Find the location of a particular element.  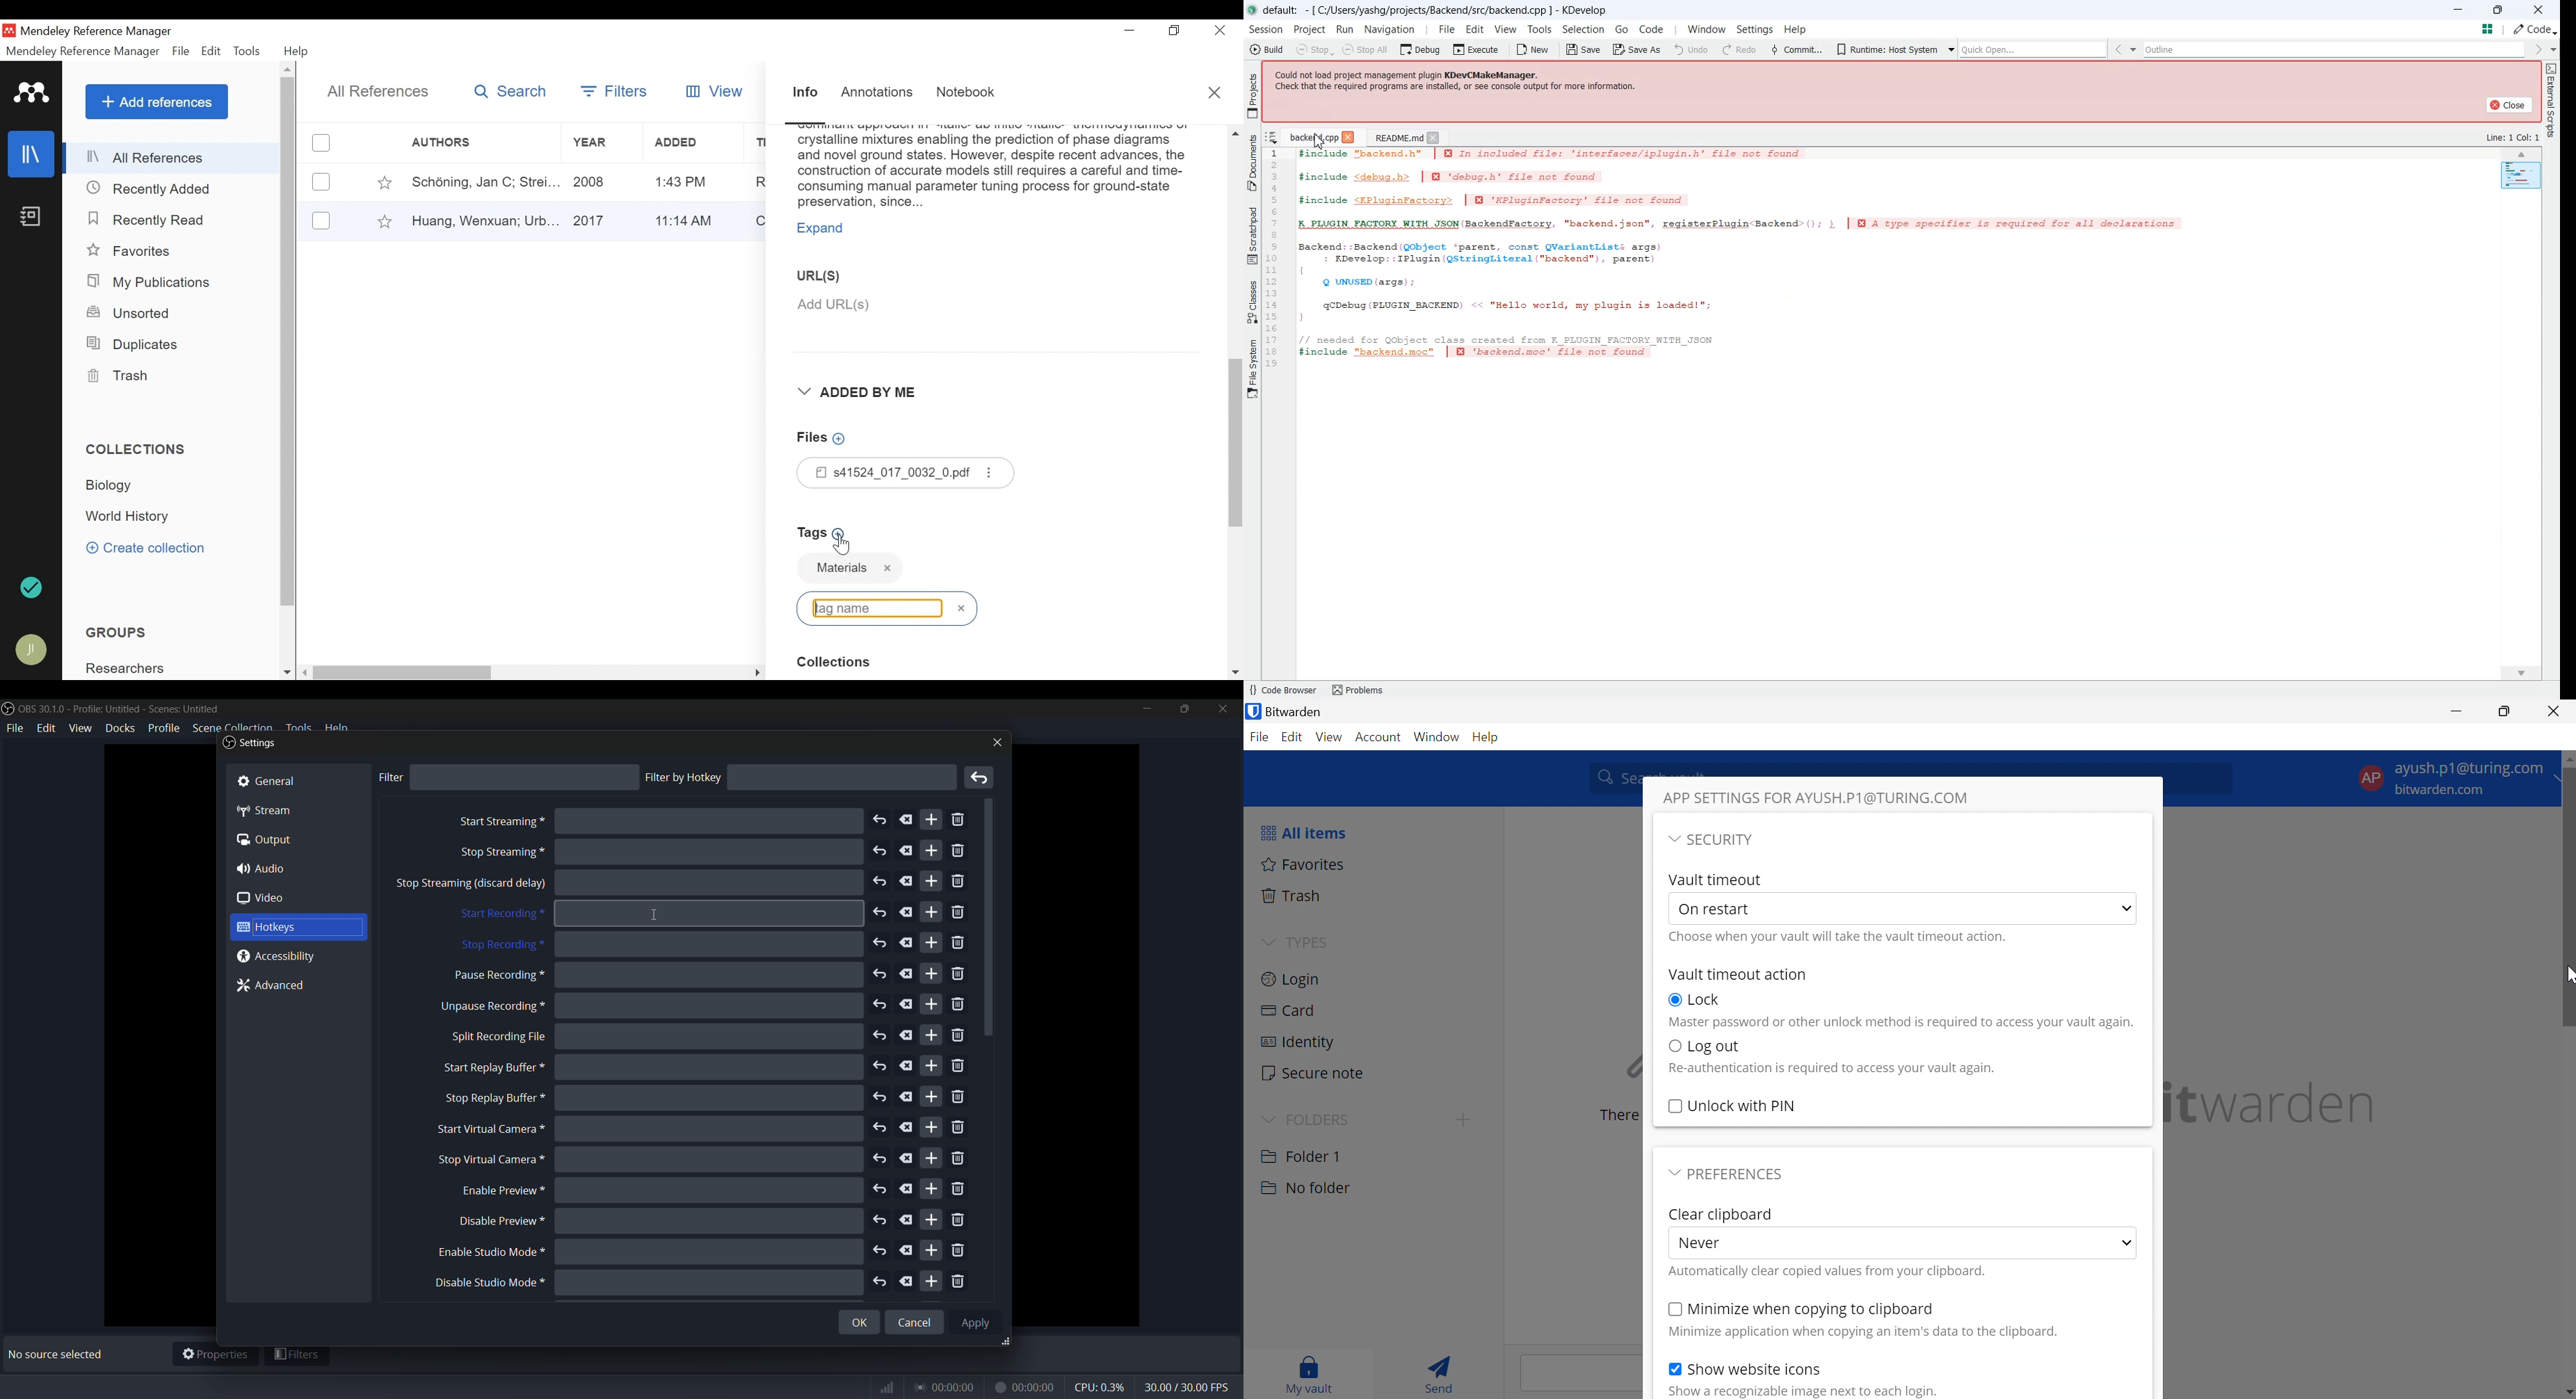

Information is located at coordinates (807, 93).